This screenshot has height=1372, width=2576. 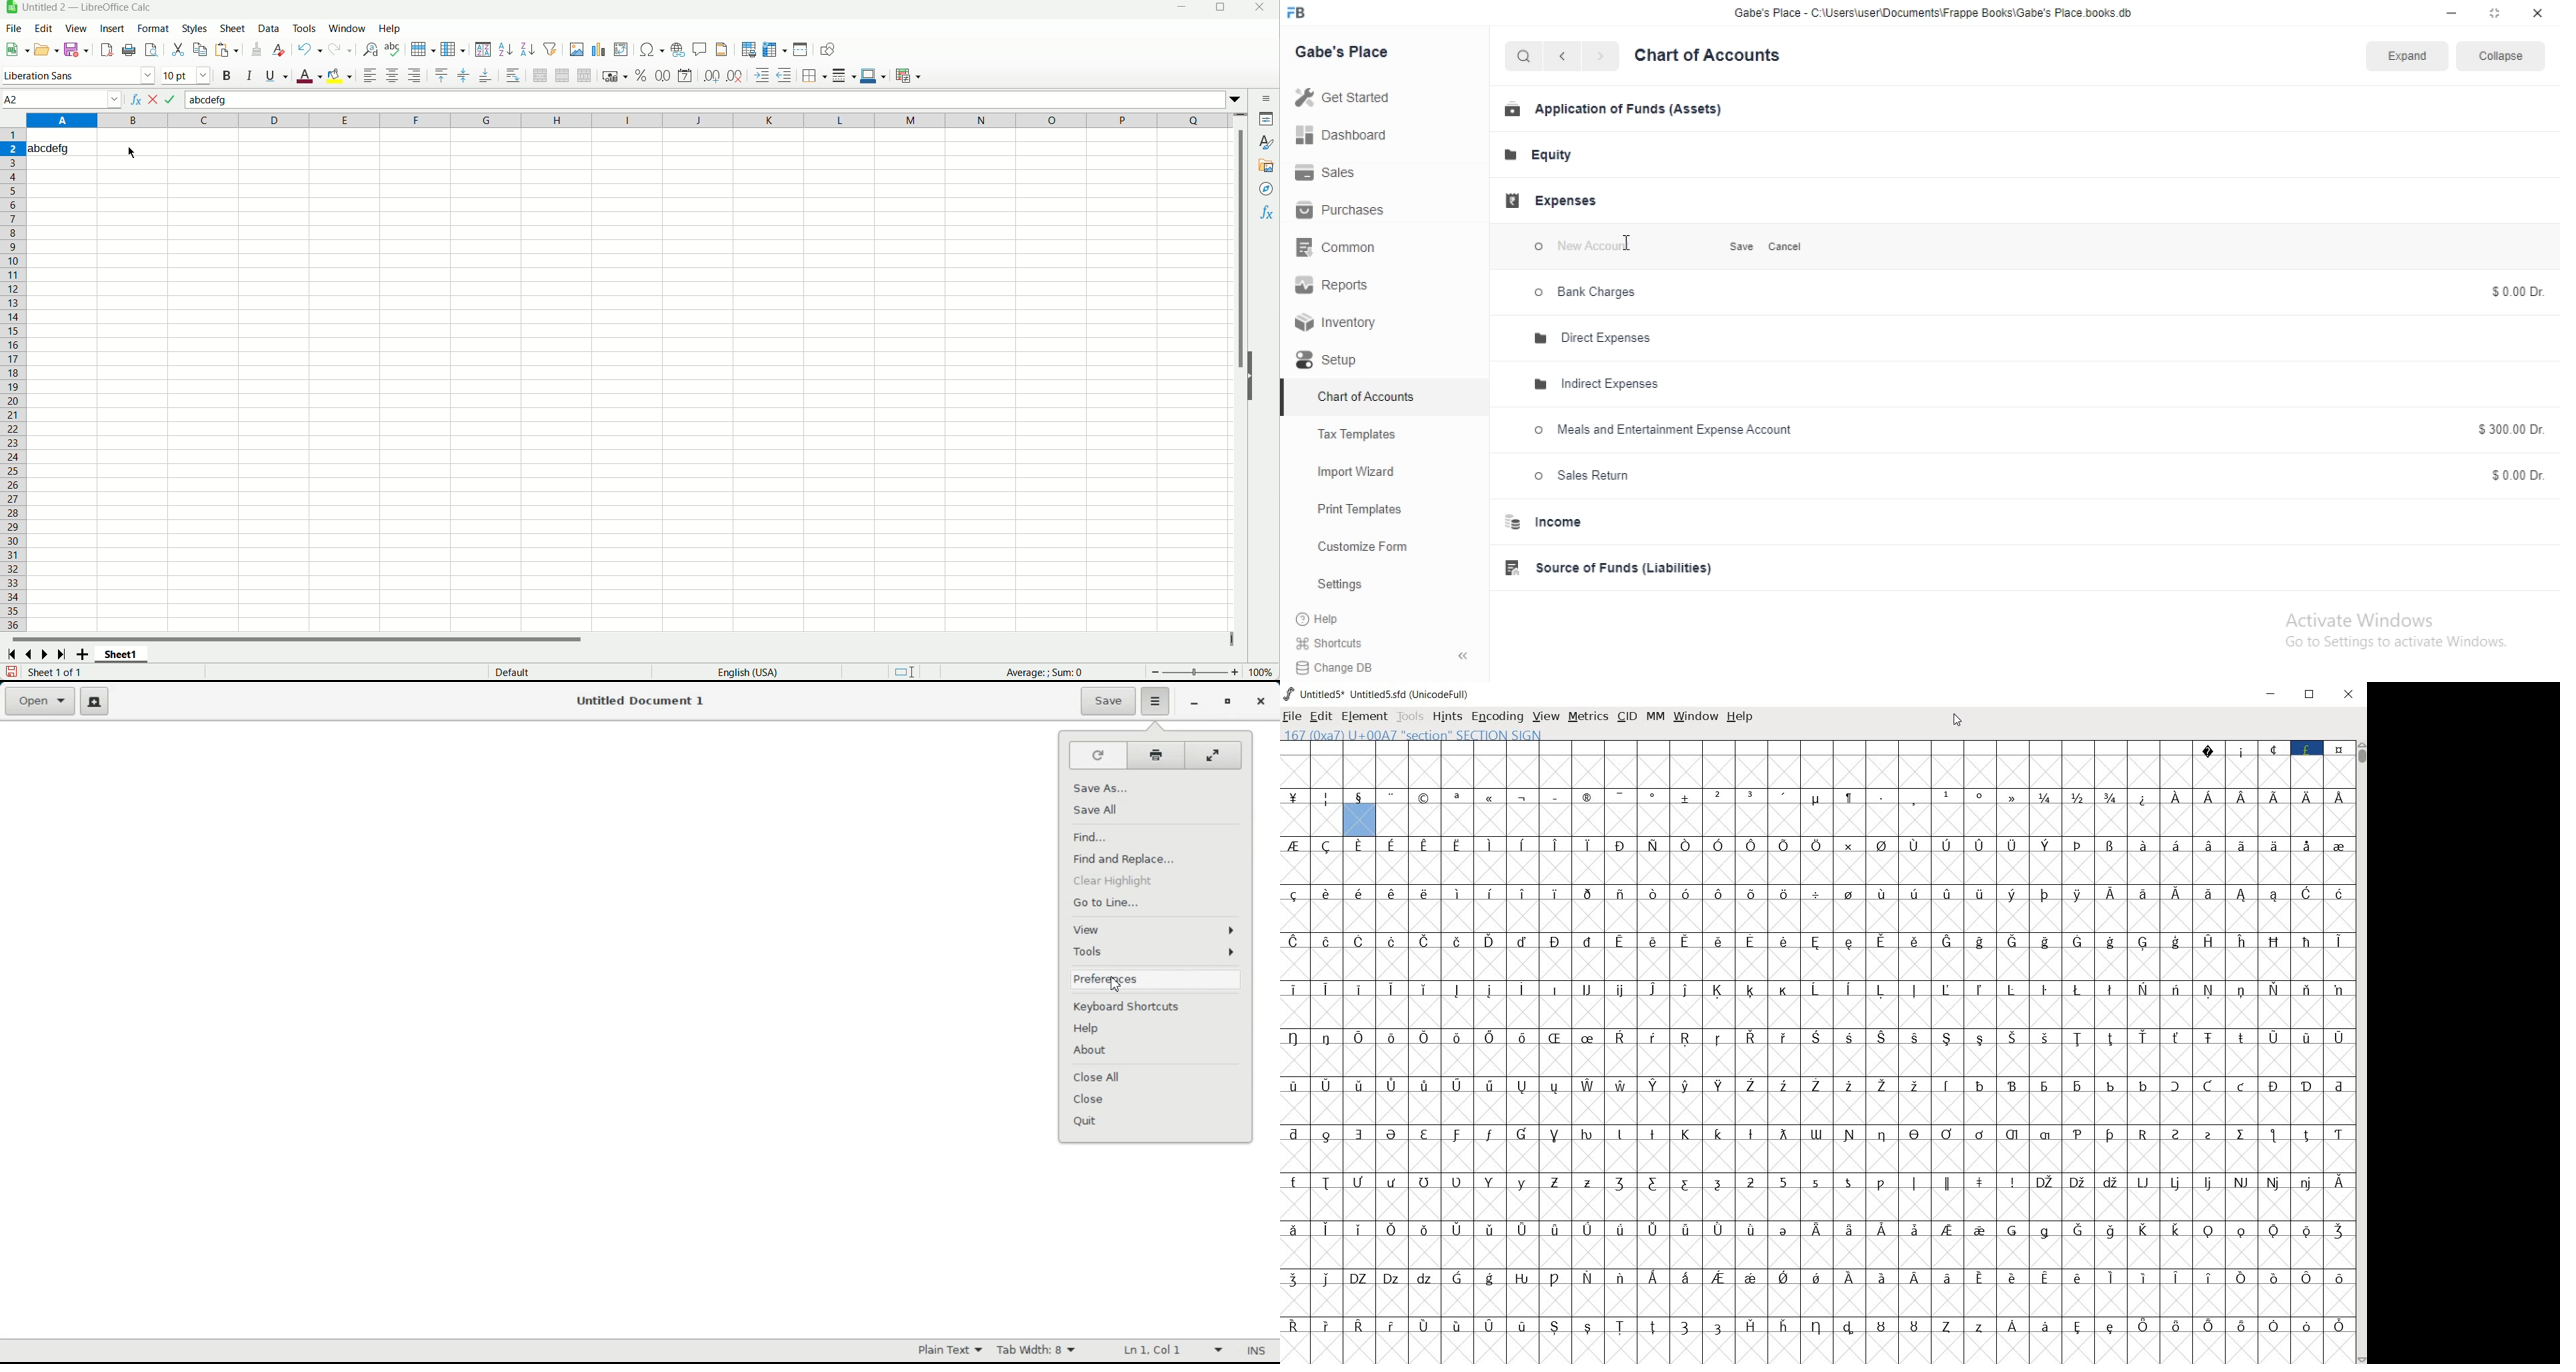 What do you see at coordinates (1344, 137) in the screenshot?
I see `Dashboard` at bounding box center [1344, 137].